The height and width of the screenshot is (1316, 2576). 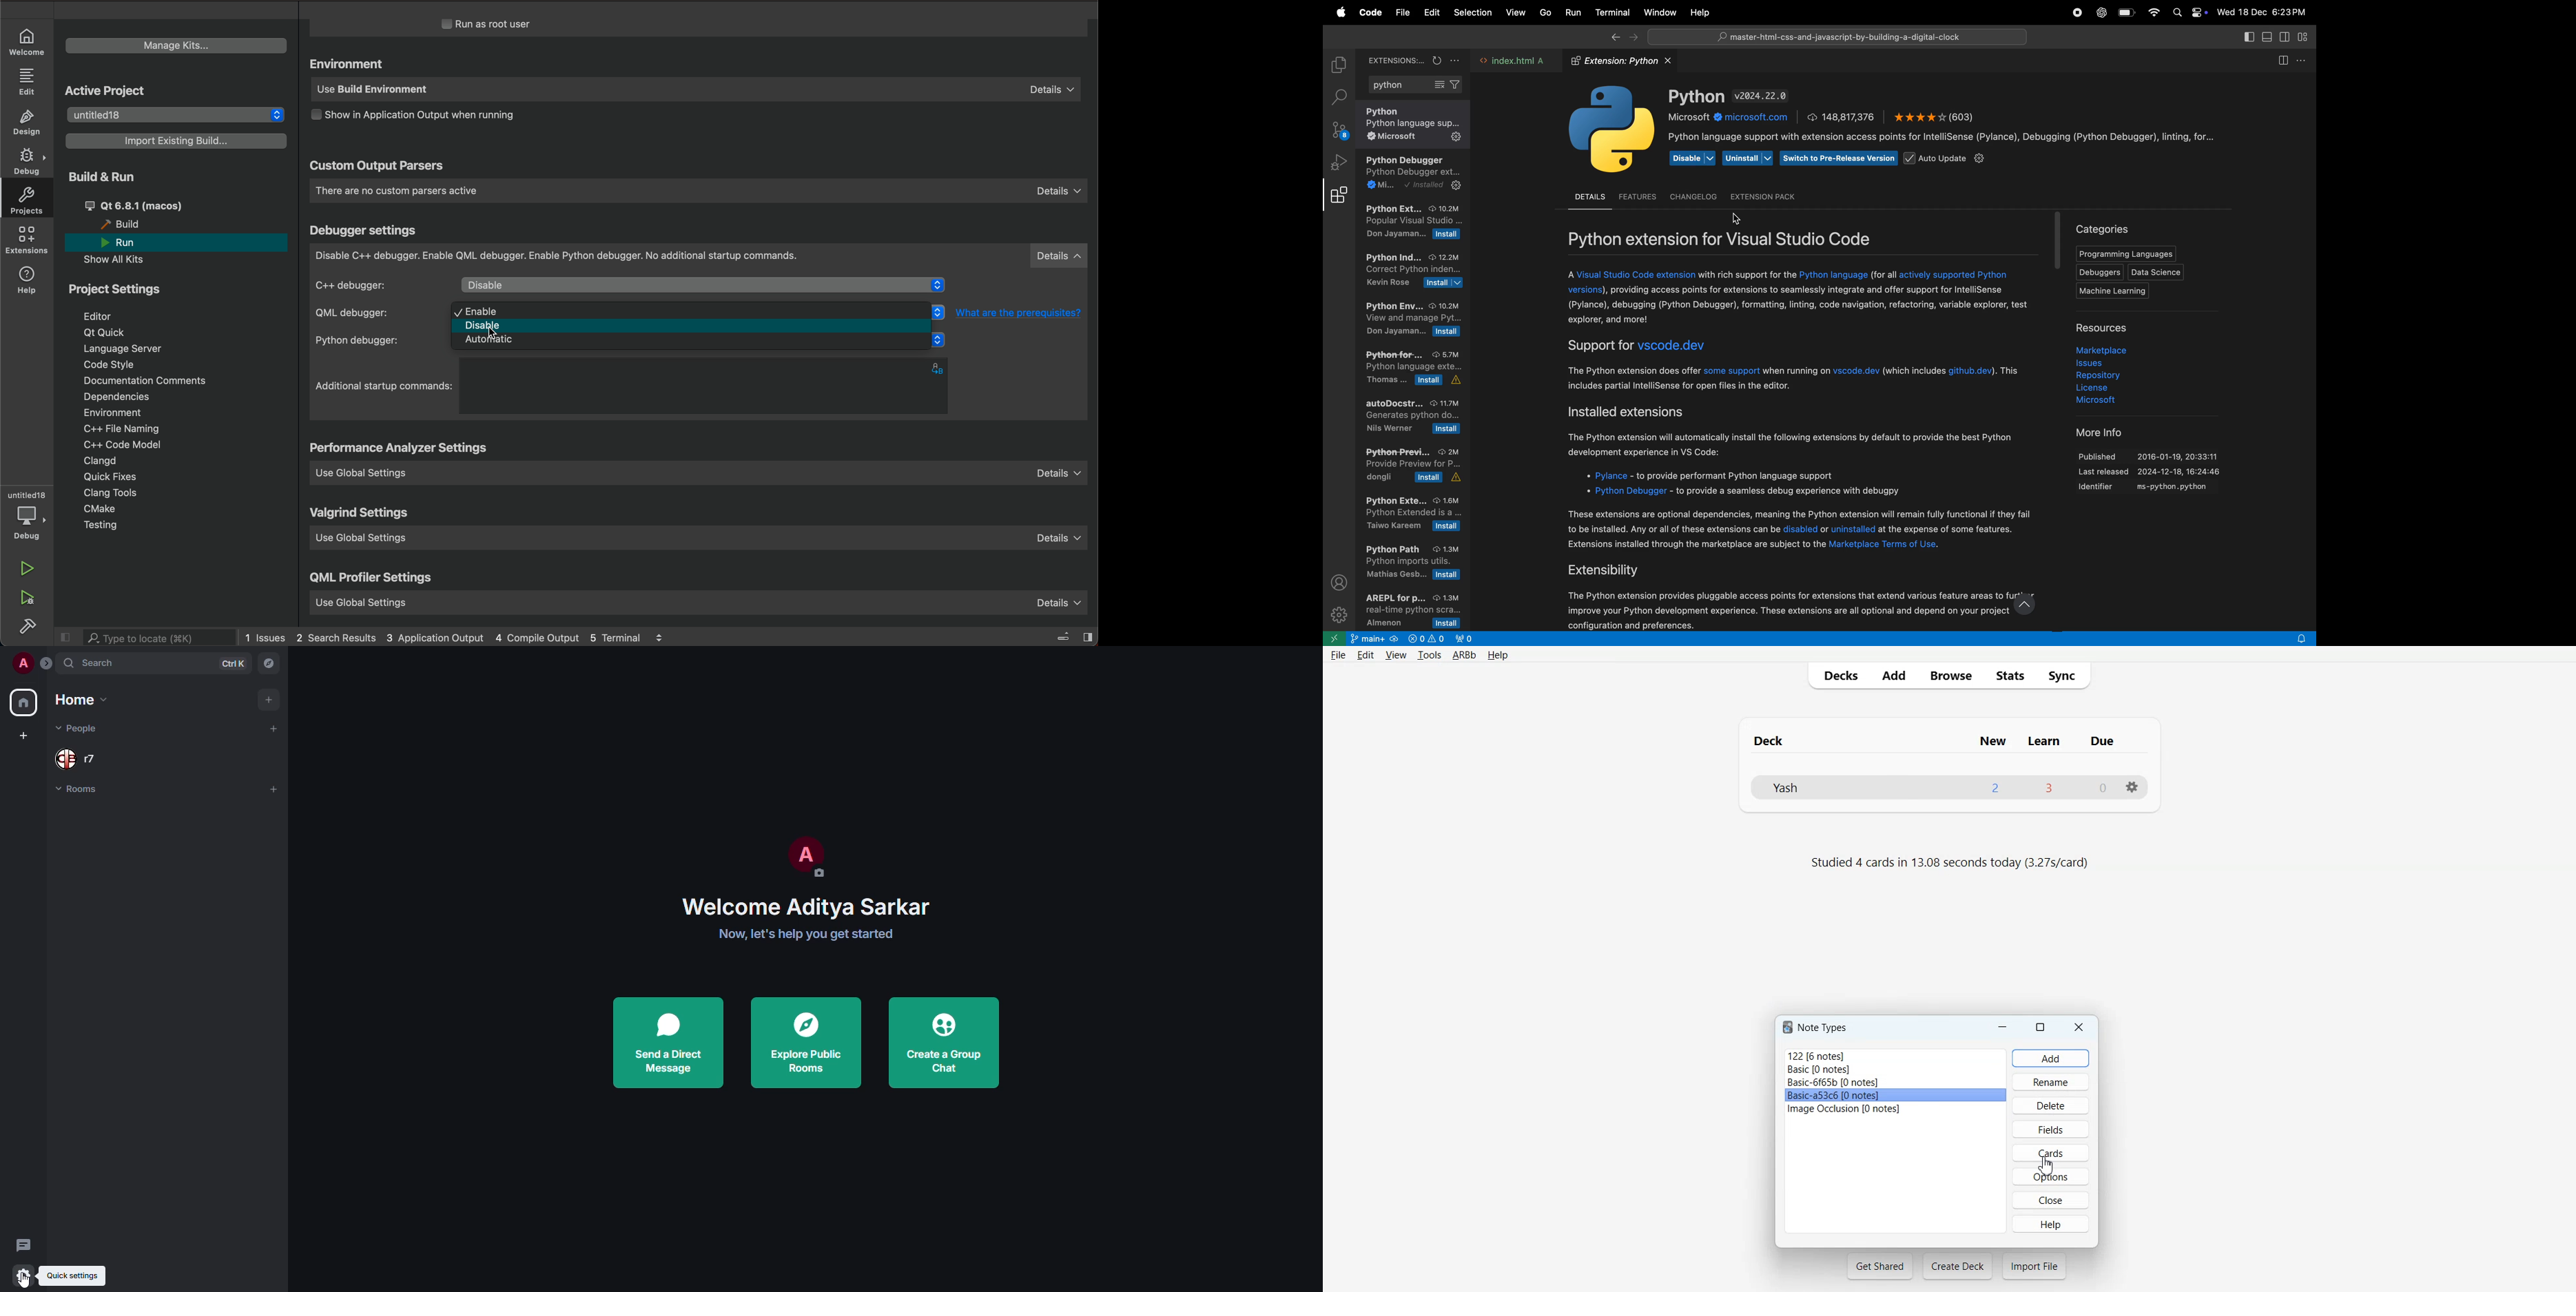 I want to click on debug, so click(x=31, y=523).